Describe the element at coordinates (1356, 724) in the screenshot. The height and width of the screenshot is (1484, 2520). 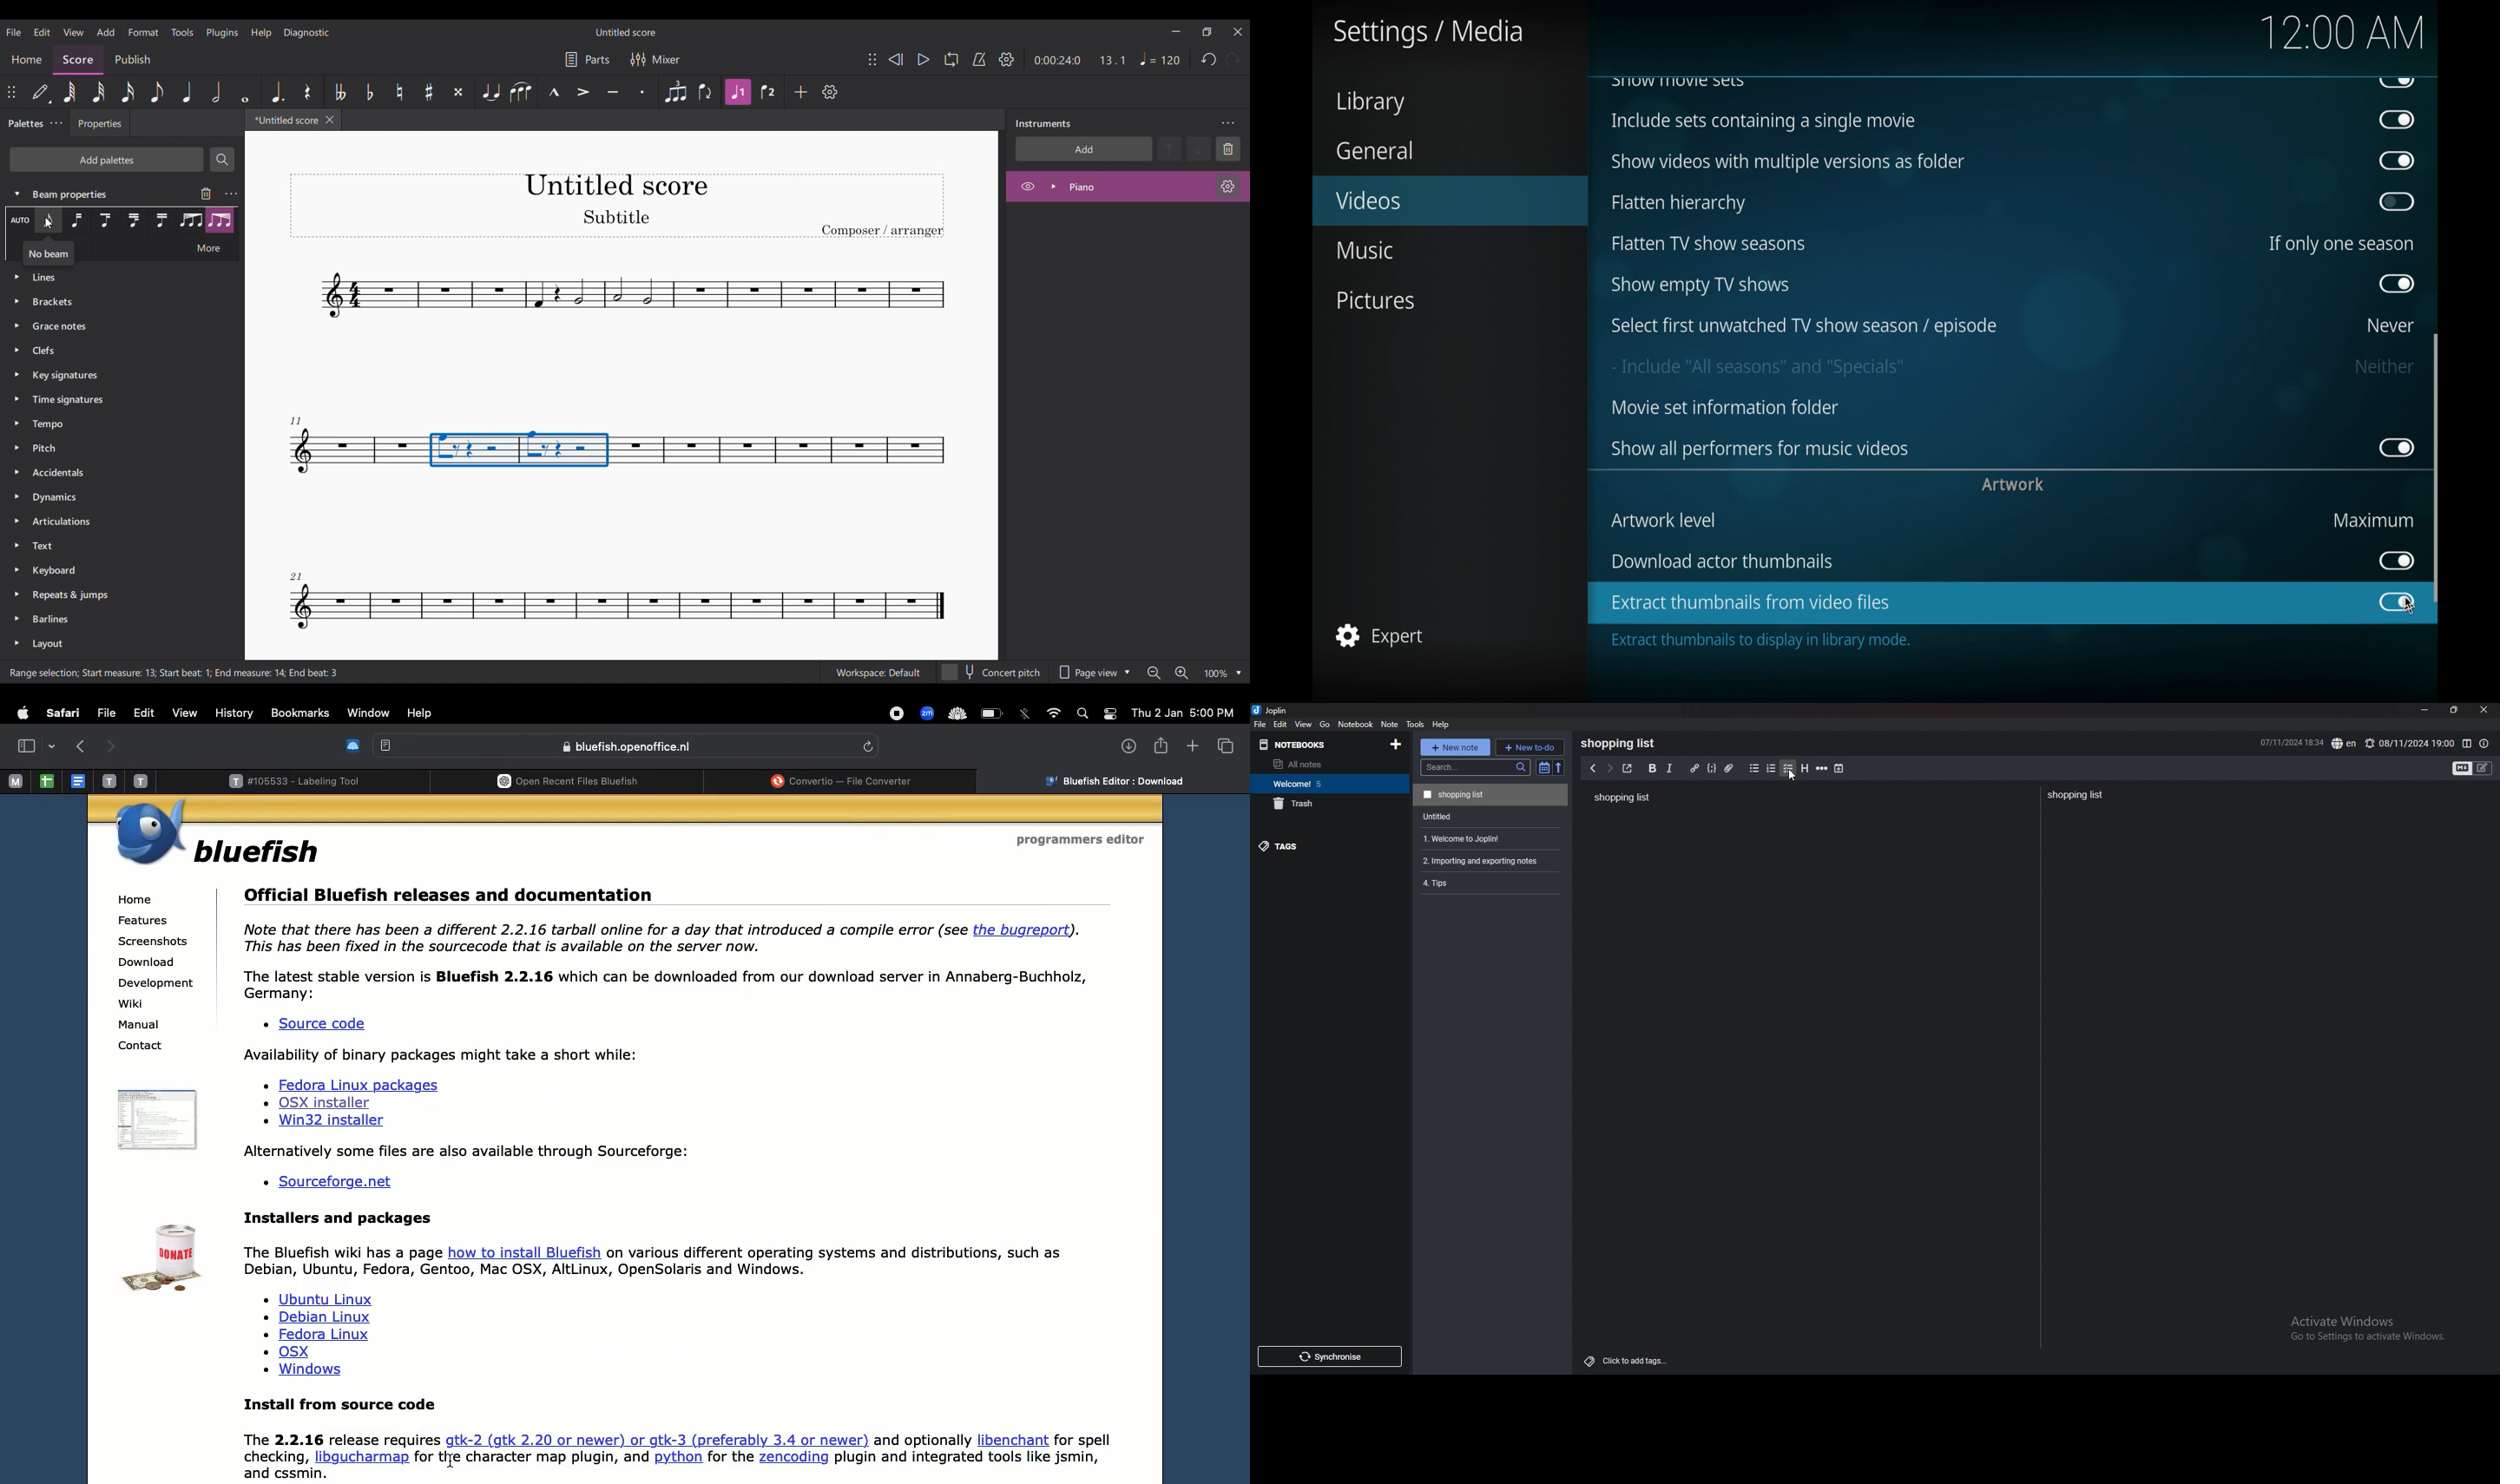
I see `notebook` at that location.